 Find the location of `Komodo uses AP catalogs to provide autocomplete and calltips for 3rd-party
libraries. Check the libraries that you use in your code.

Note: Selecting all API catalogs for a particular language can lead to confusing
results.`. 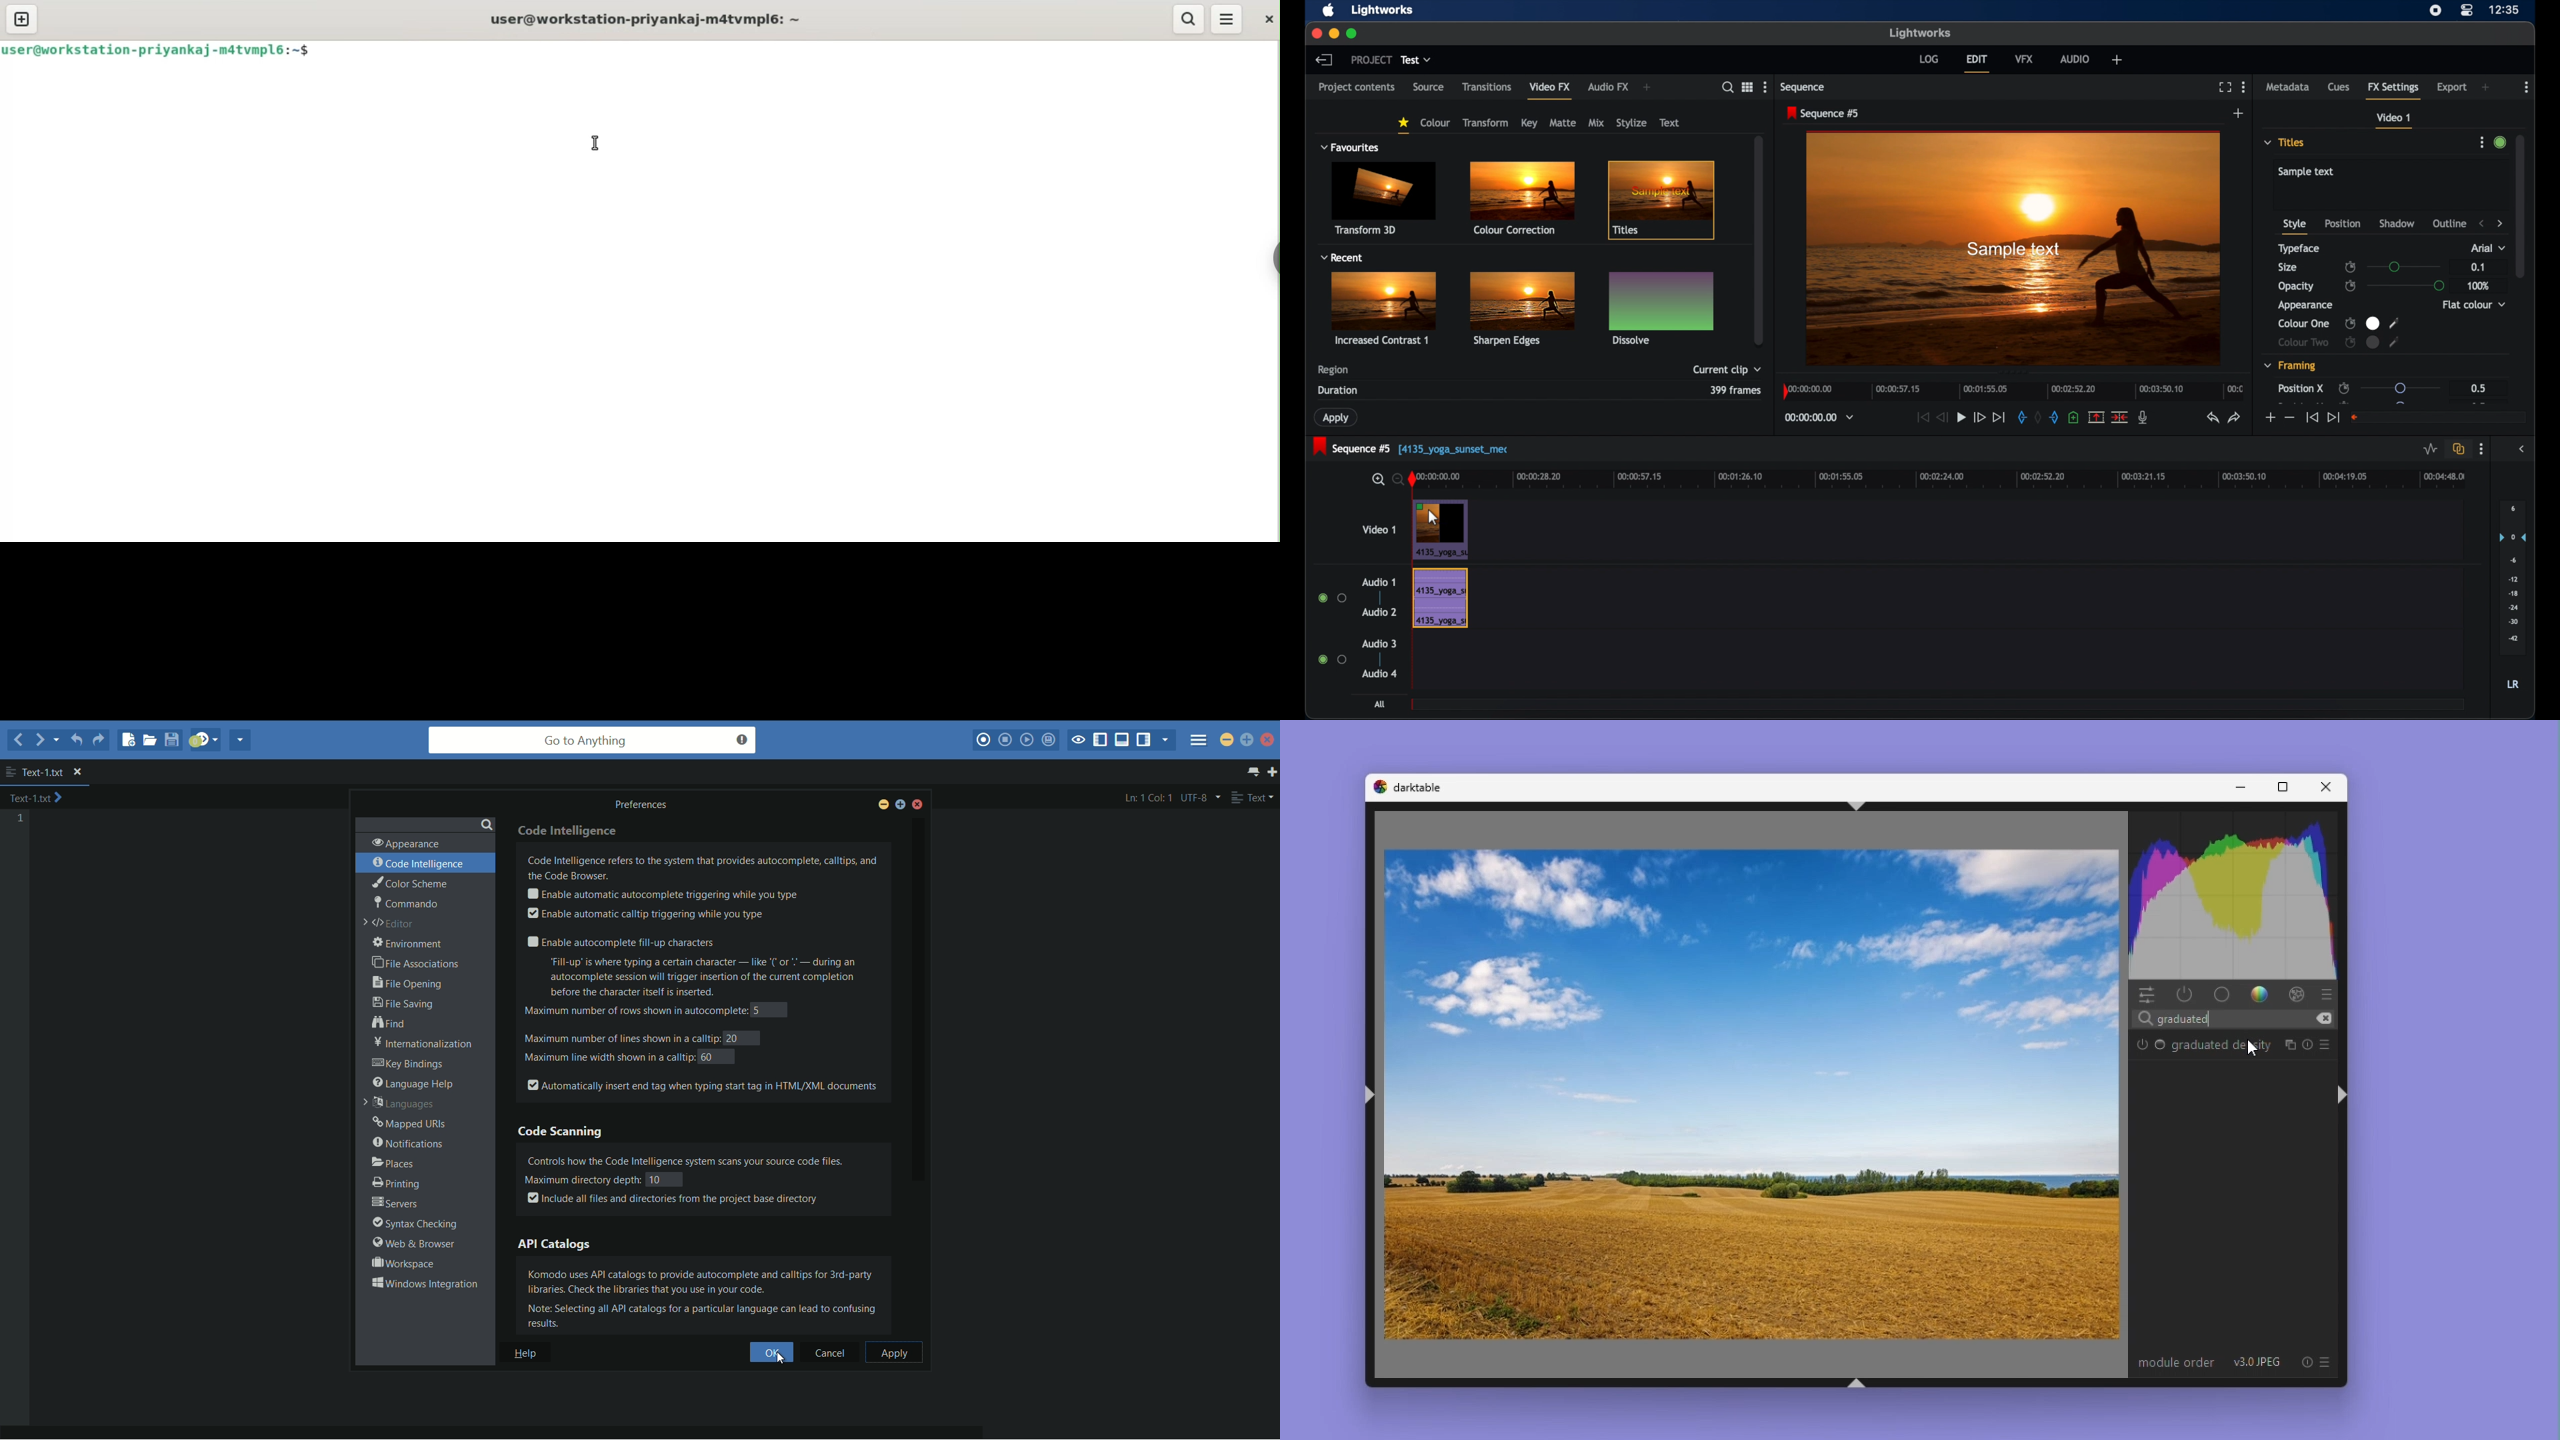

Komodo uses AP catalogs to provide autocomplete and calltips for 3rd-party
libraries. Check the libraries that you use in your code.

Note: Selecting all API catalogs for a particular language can lead to confusing
results. is located at coordinates (710, 1297).